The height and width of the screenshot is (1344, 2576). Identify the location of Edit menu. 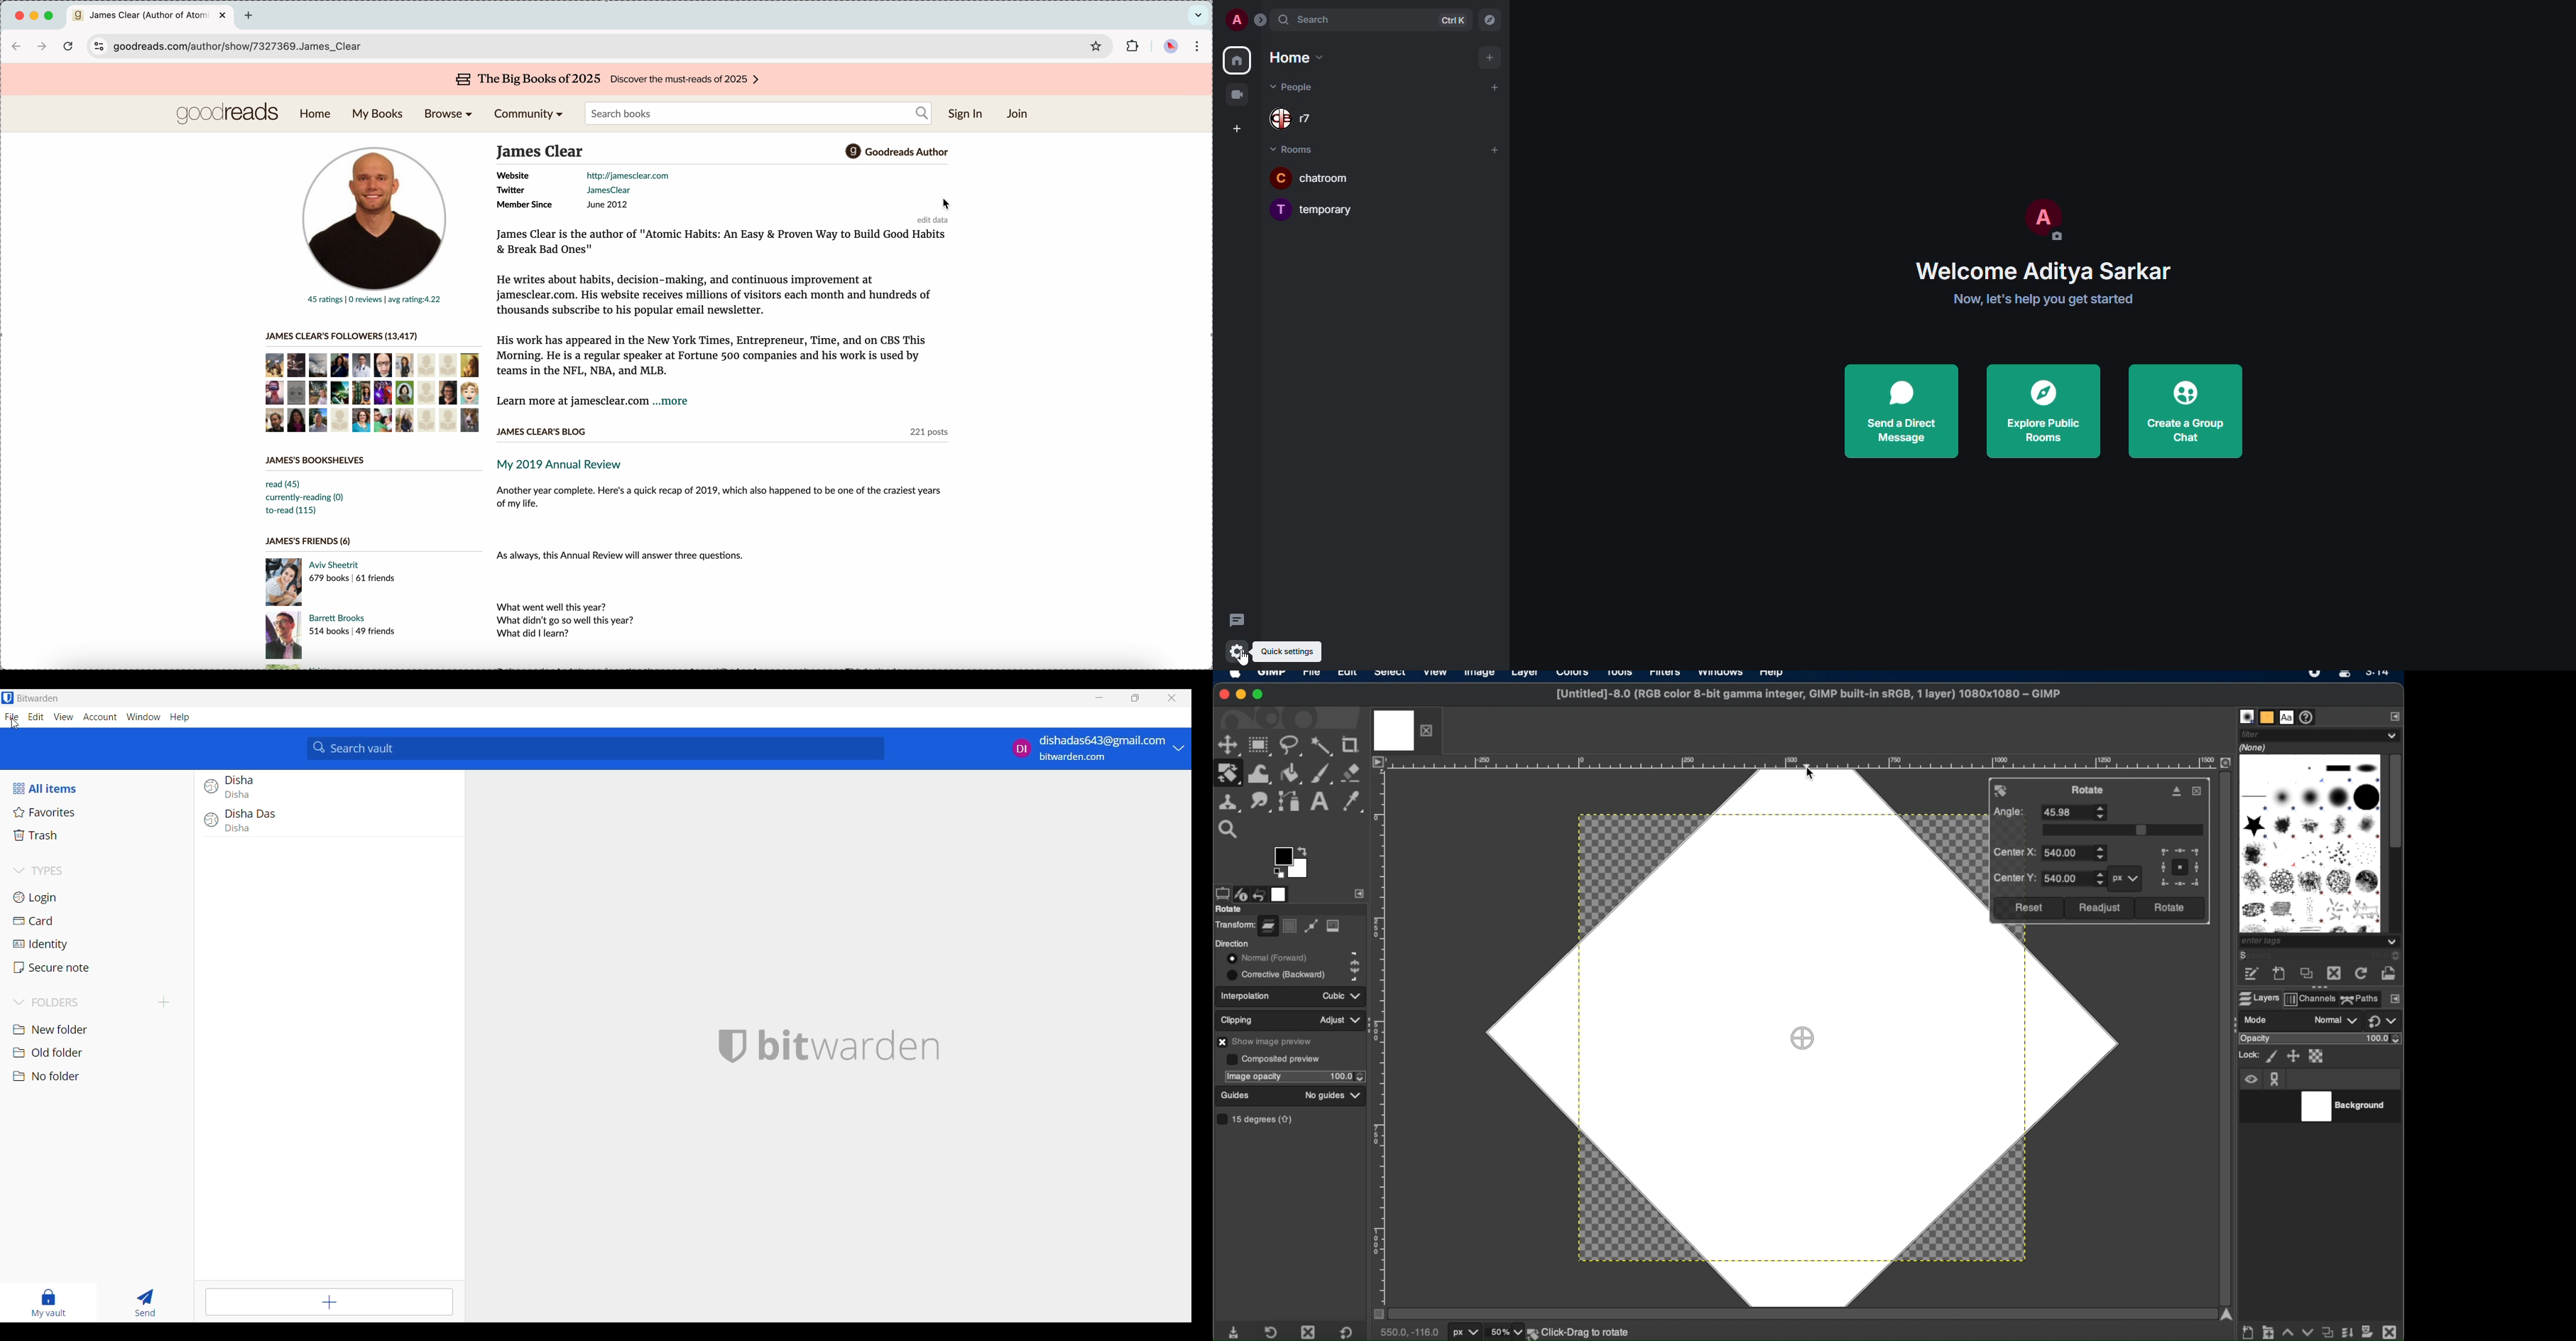
(36, 716).